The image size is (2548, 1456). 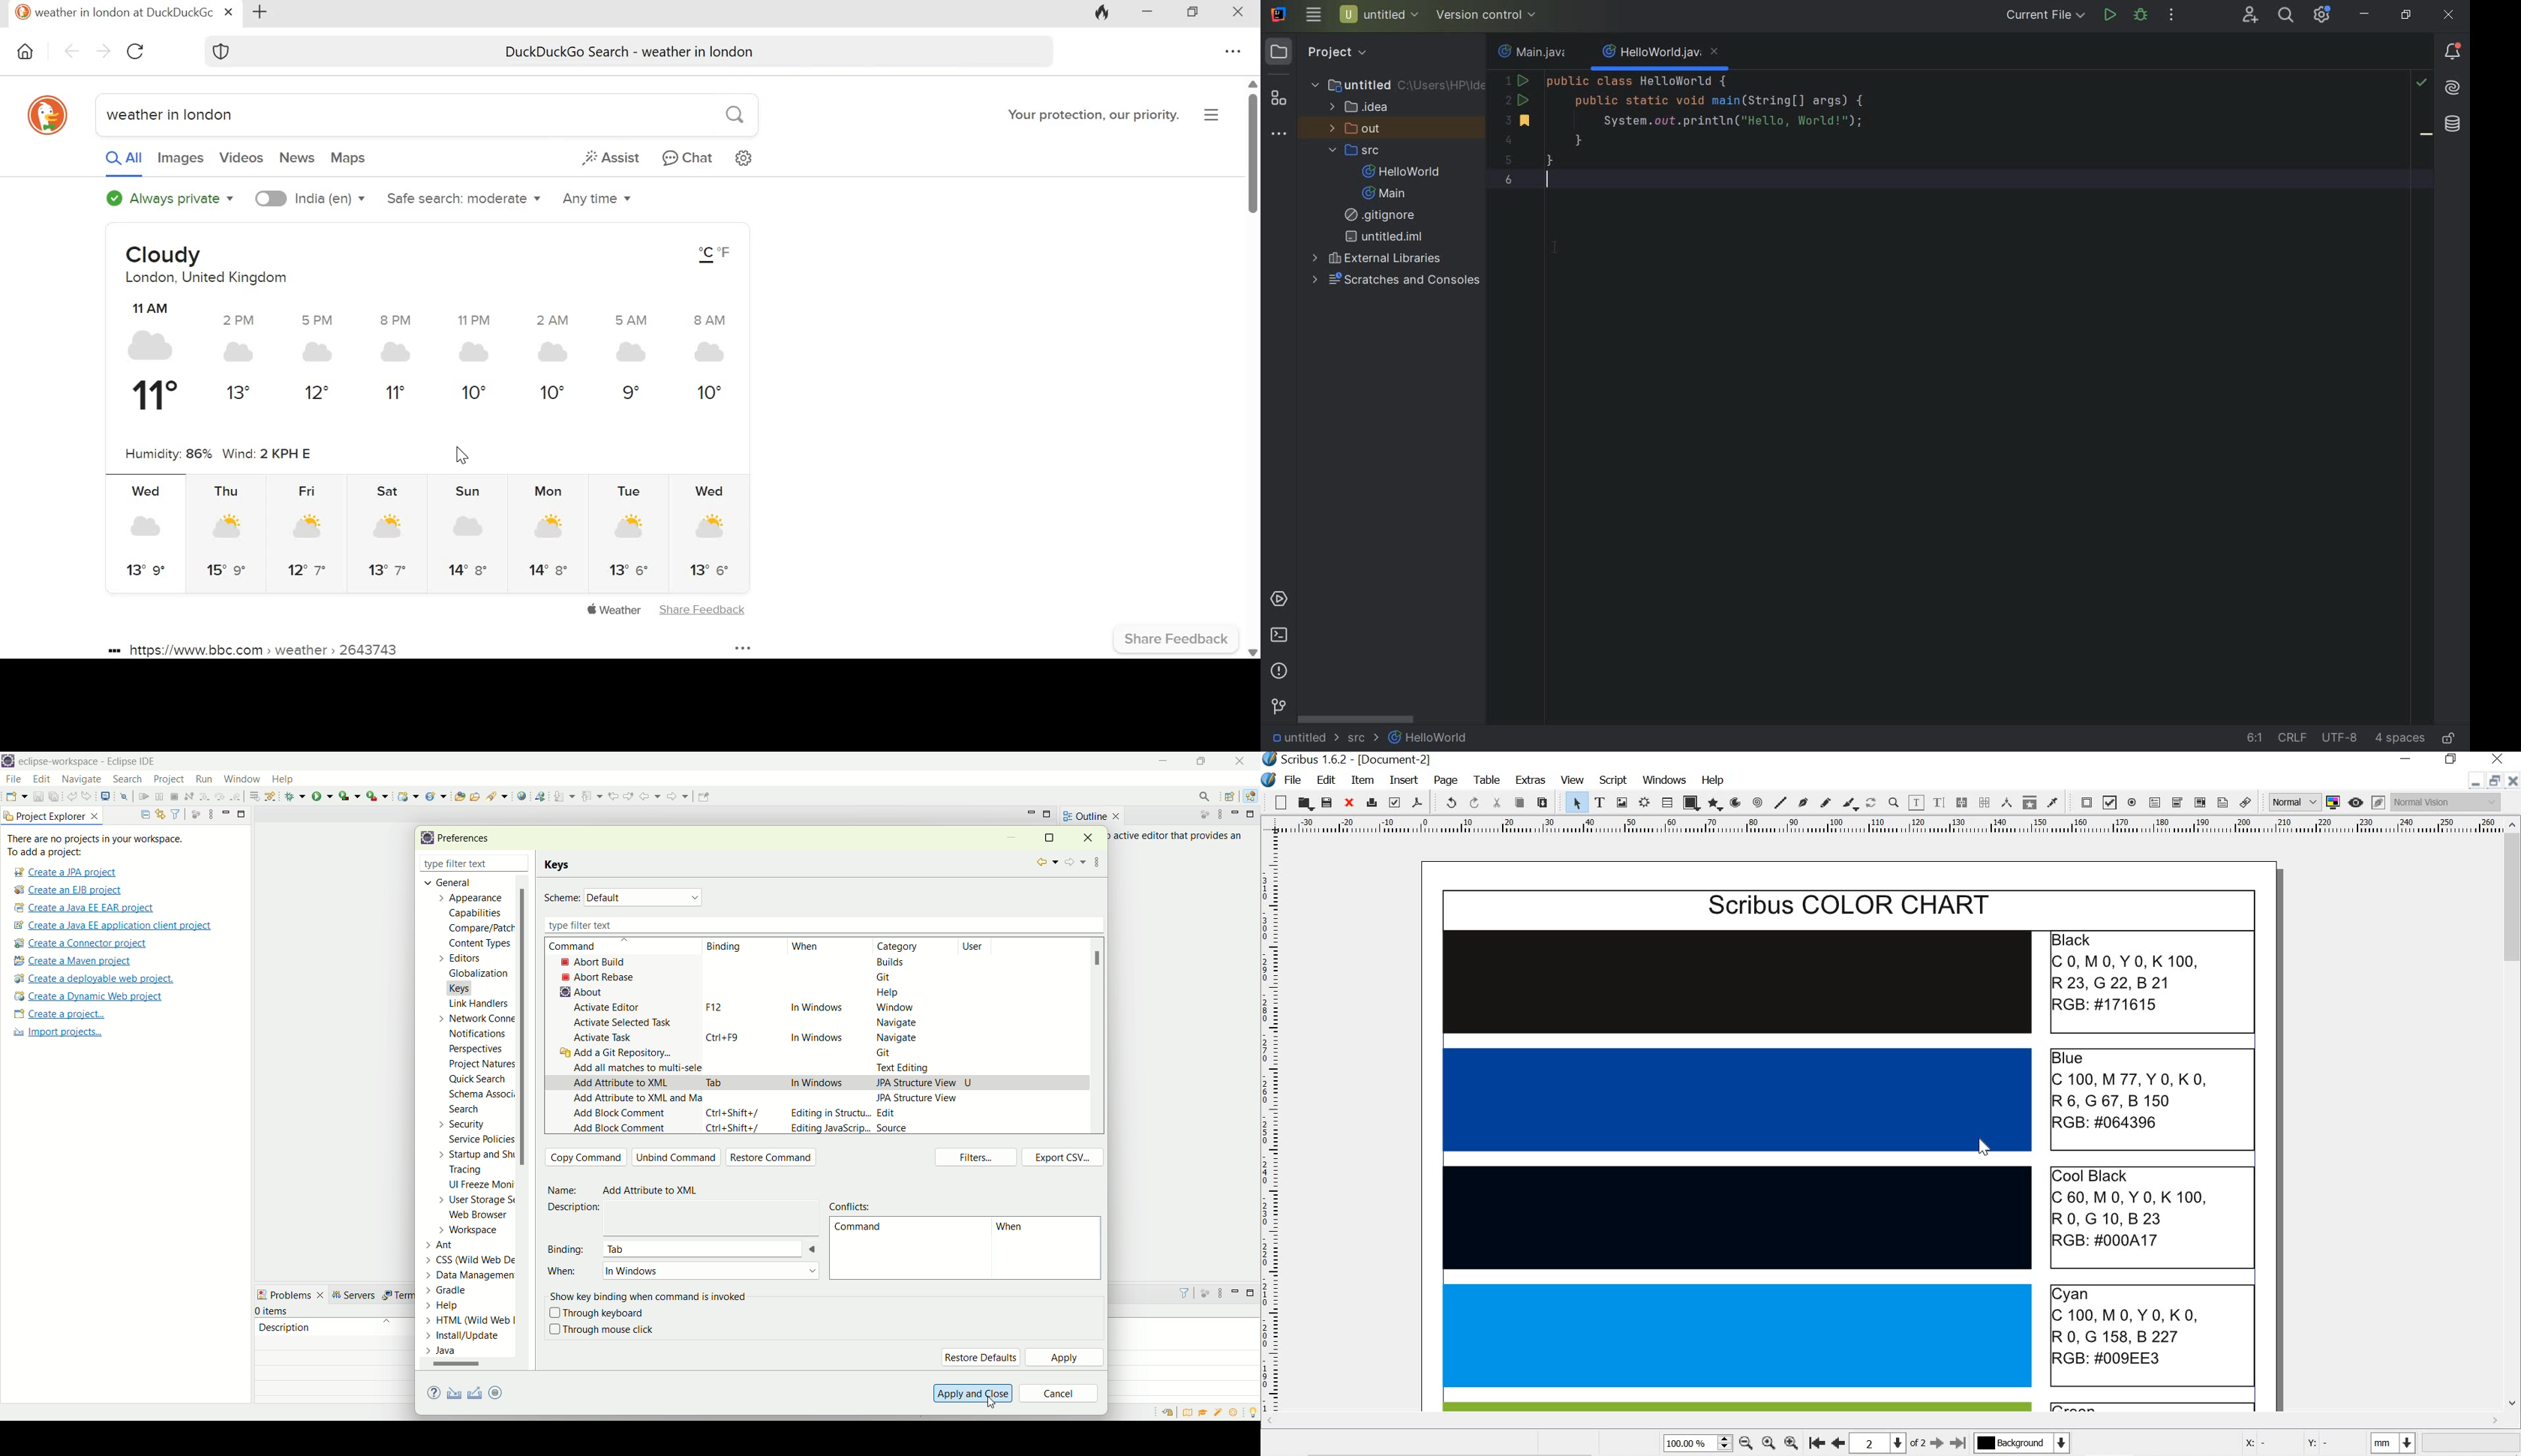 What do you see at coordinates (1985, 802) in the screenshot?
I see `unlink text frames` at bounding box center [1985, 802].